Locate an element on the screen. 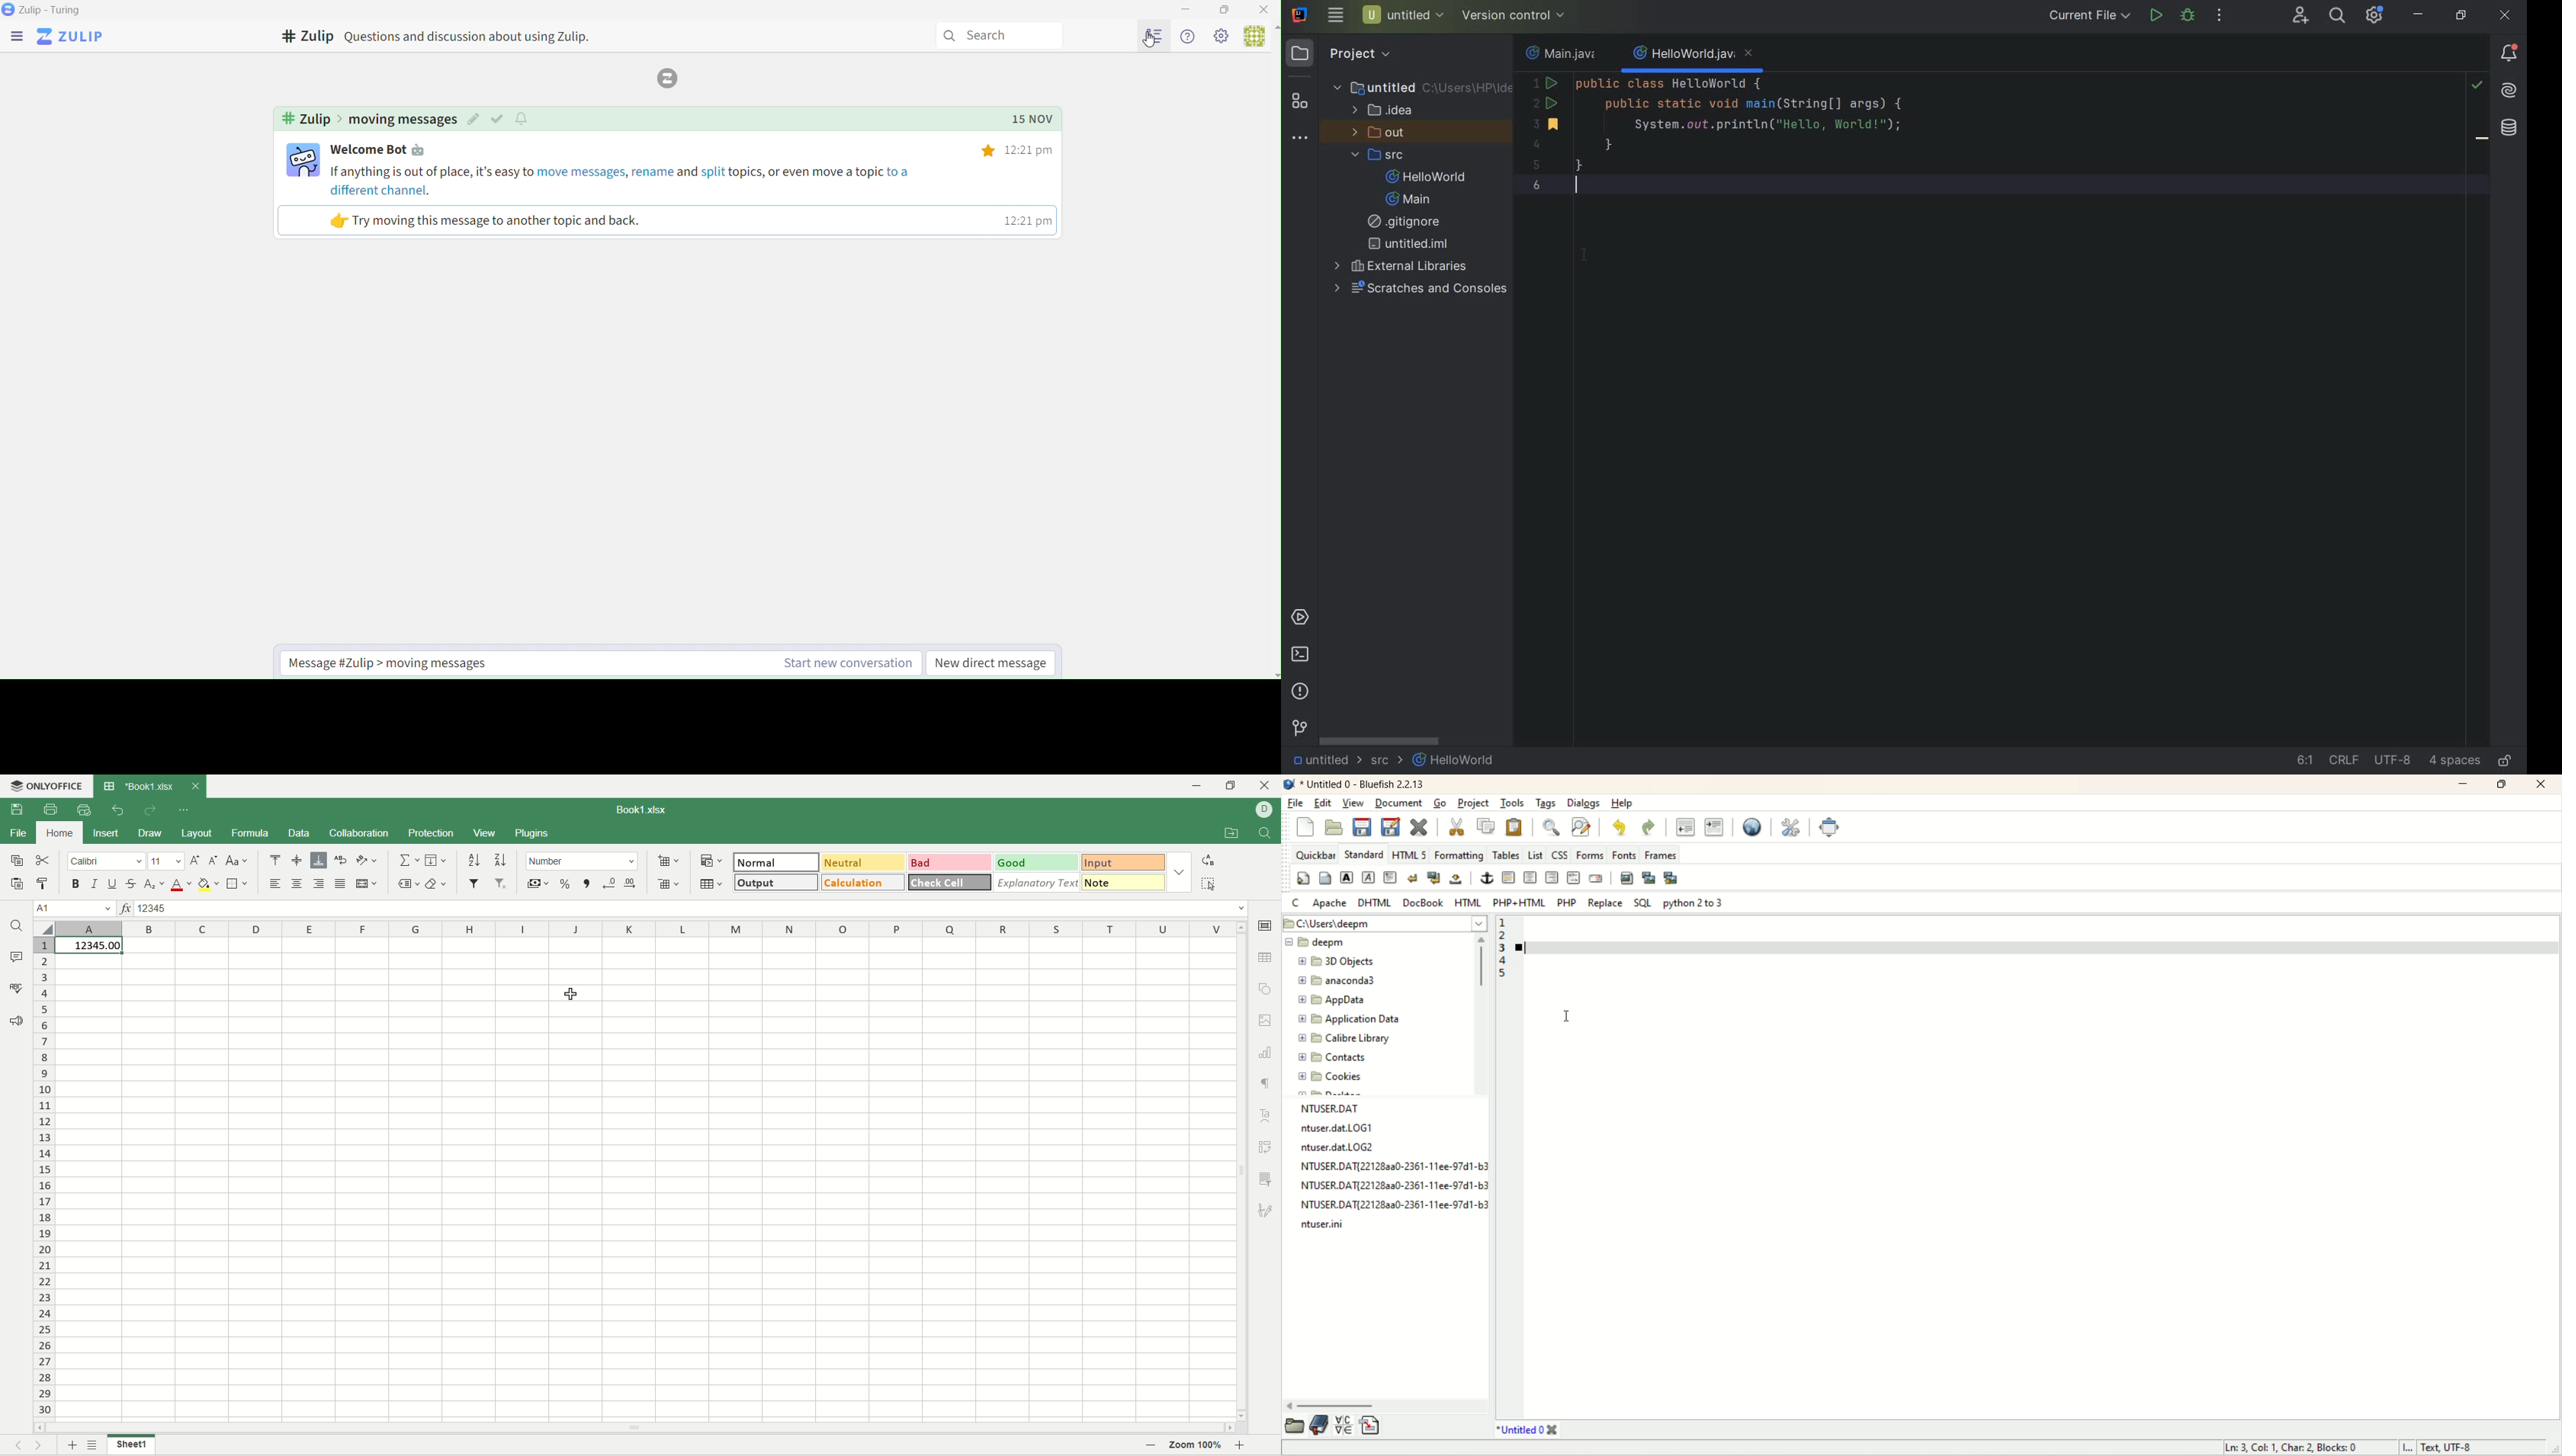  bookmark added is located at coordinates (1526, 951).